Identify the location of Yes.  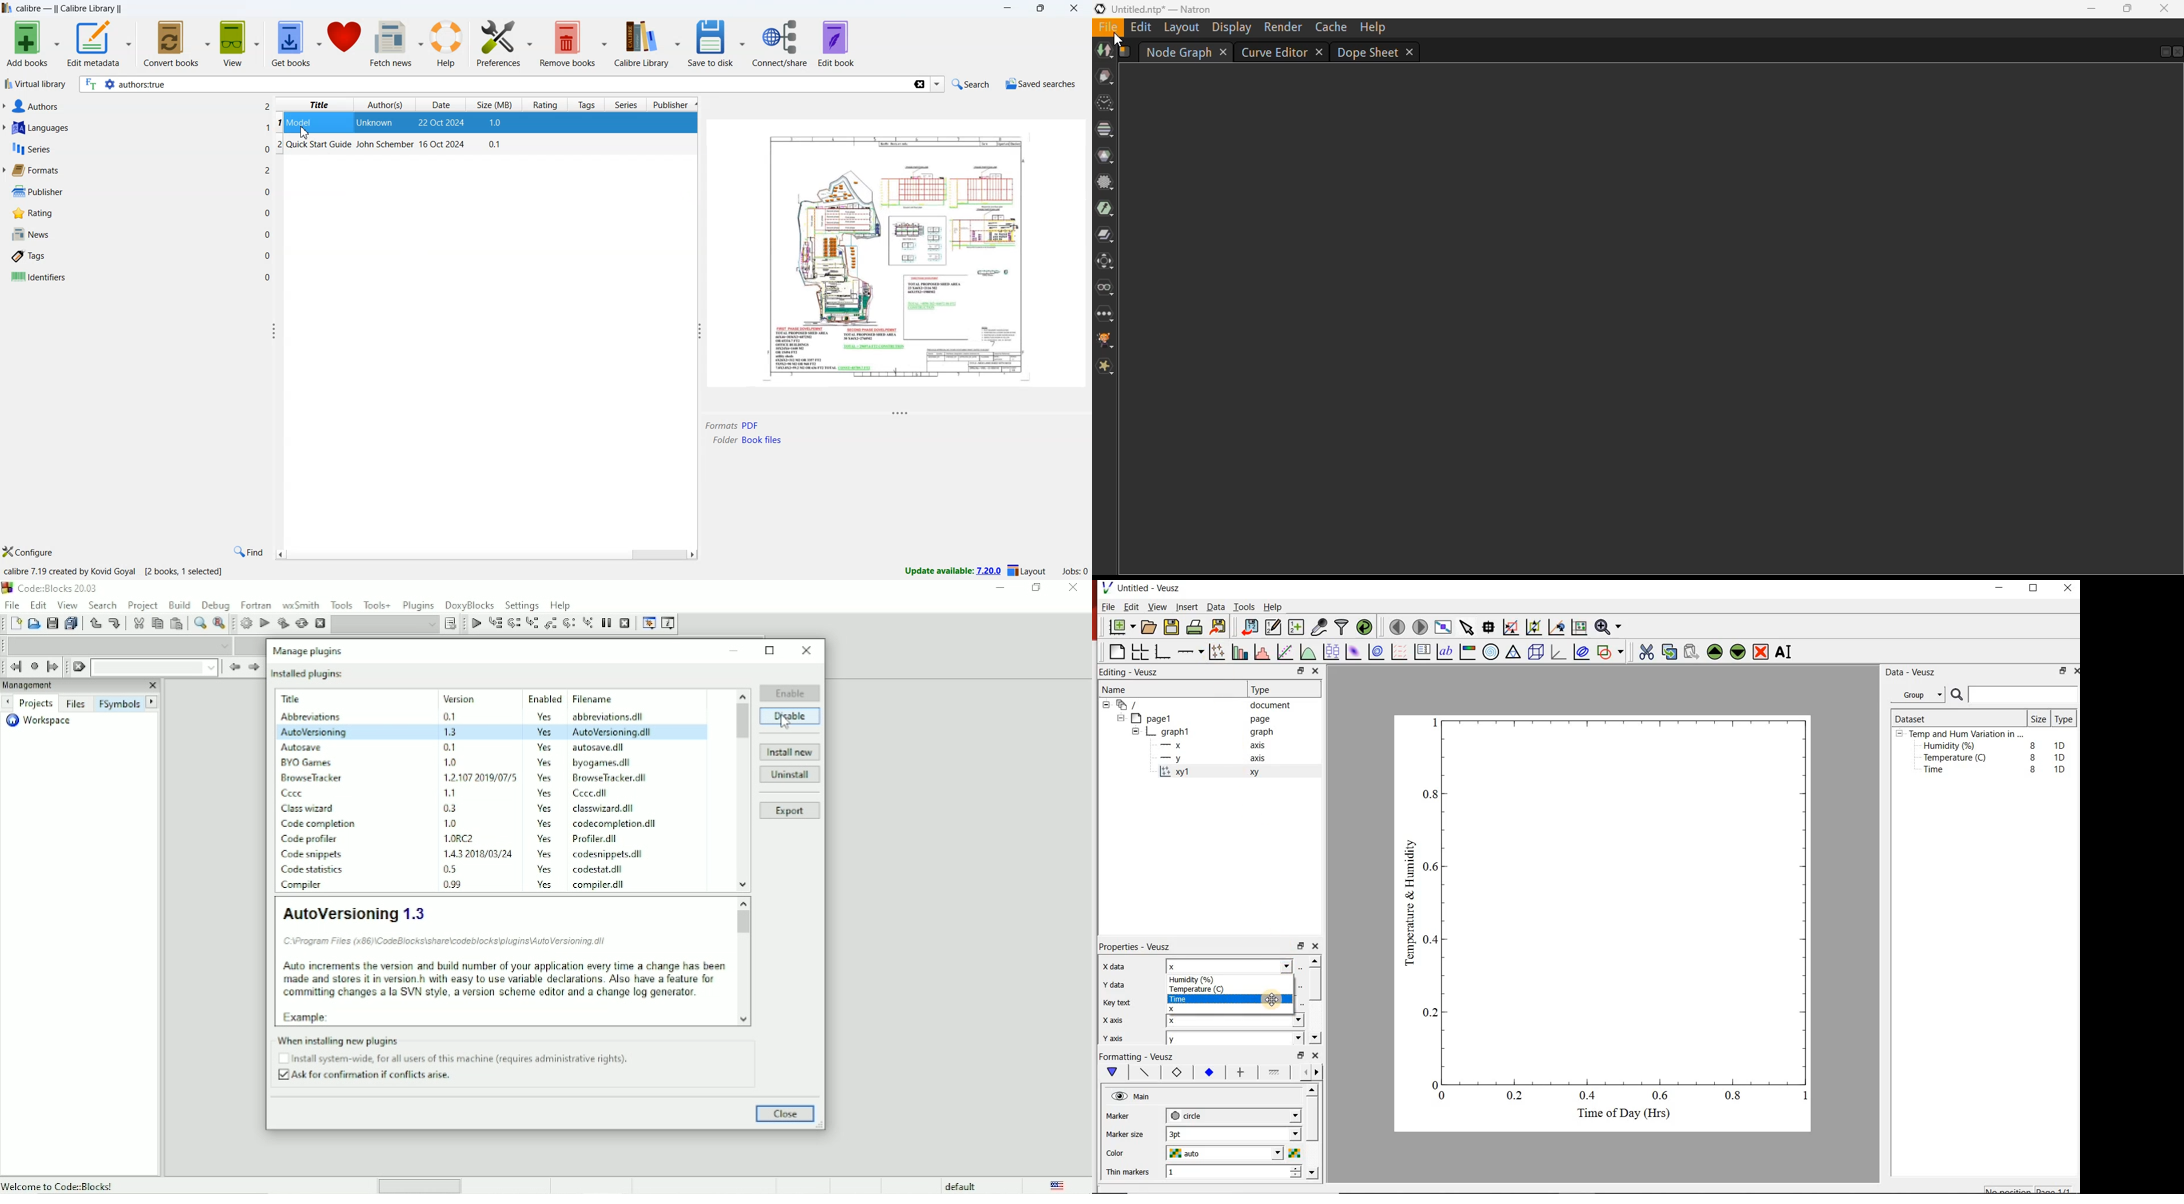
(544, 715).